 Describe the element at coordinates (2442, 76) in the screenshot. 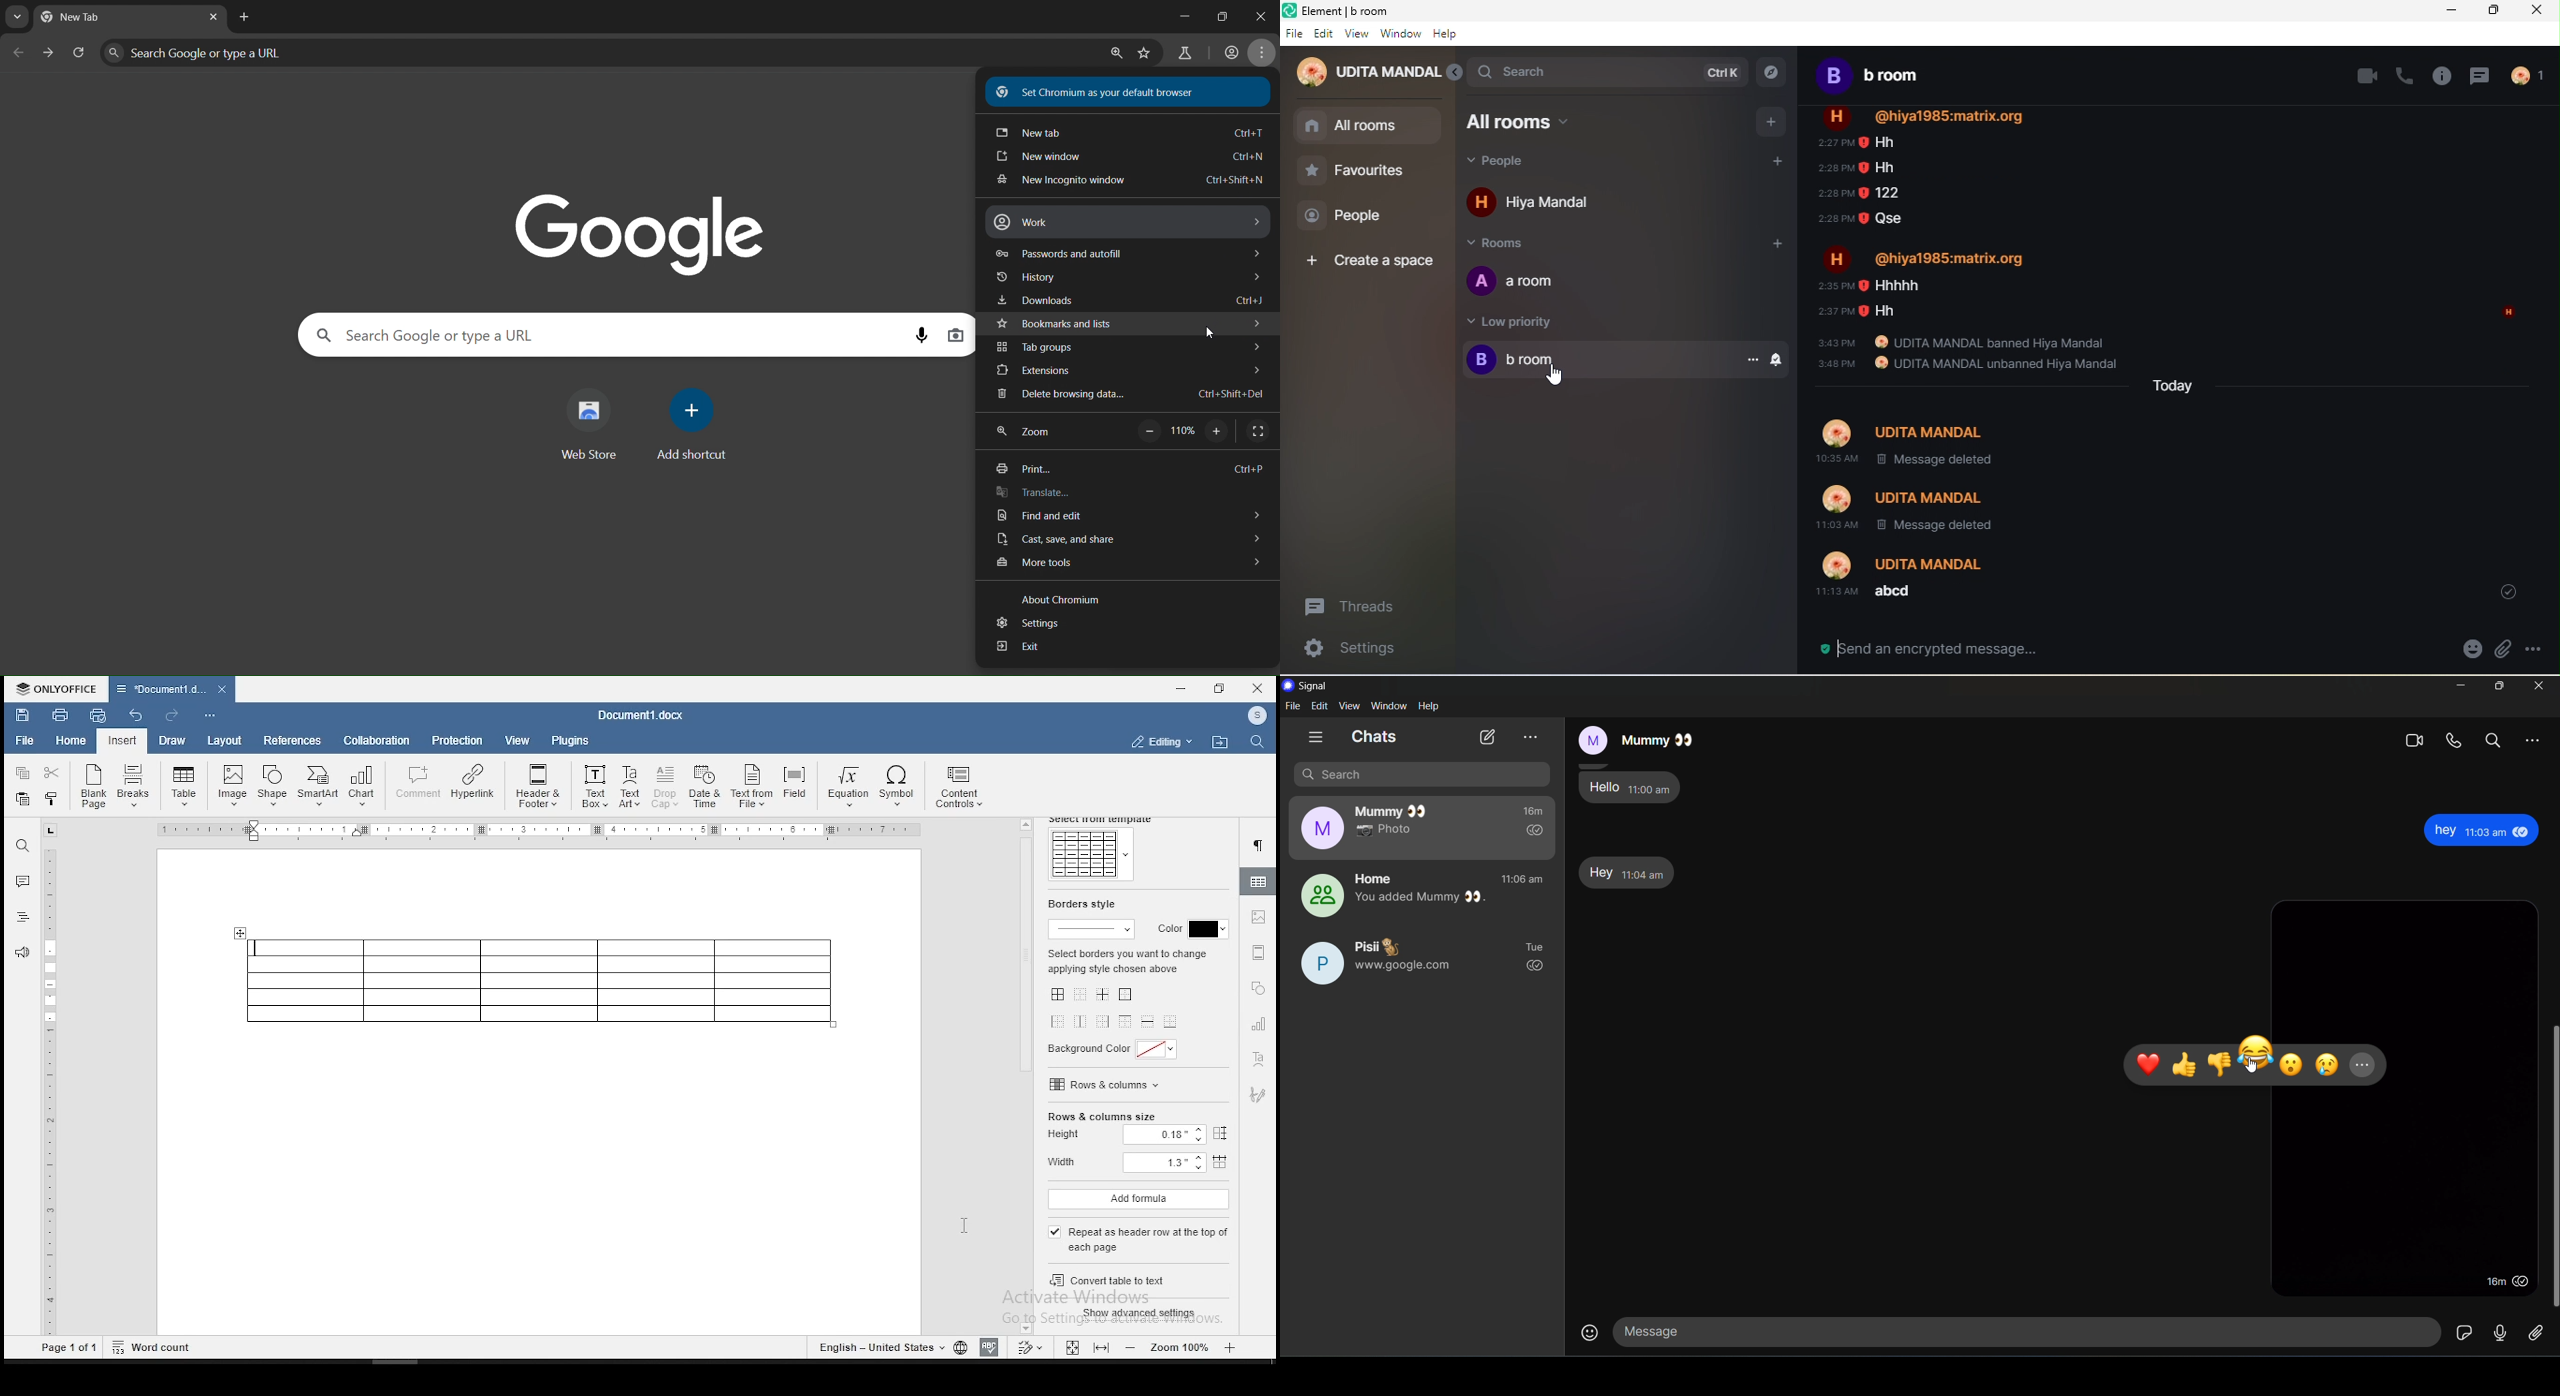

I see `room info` at that location.